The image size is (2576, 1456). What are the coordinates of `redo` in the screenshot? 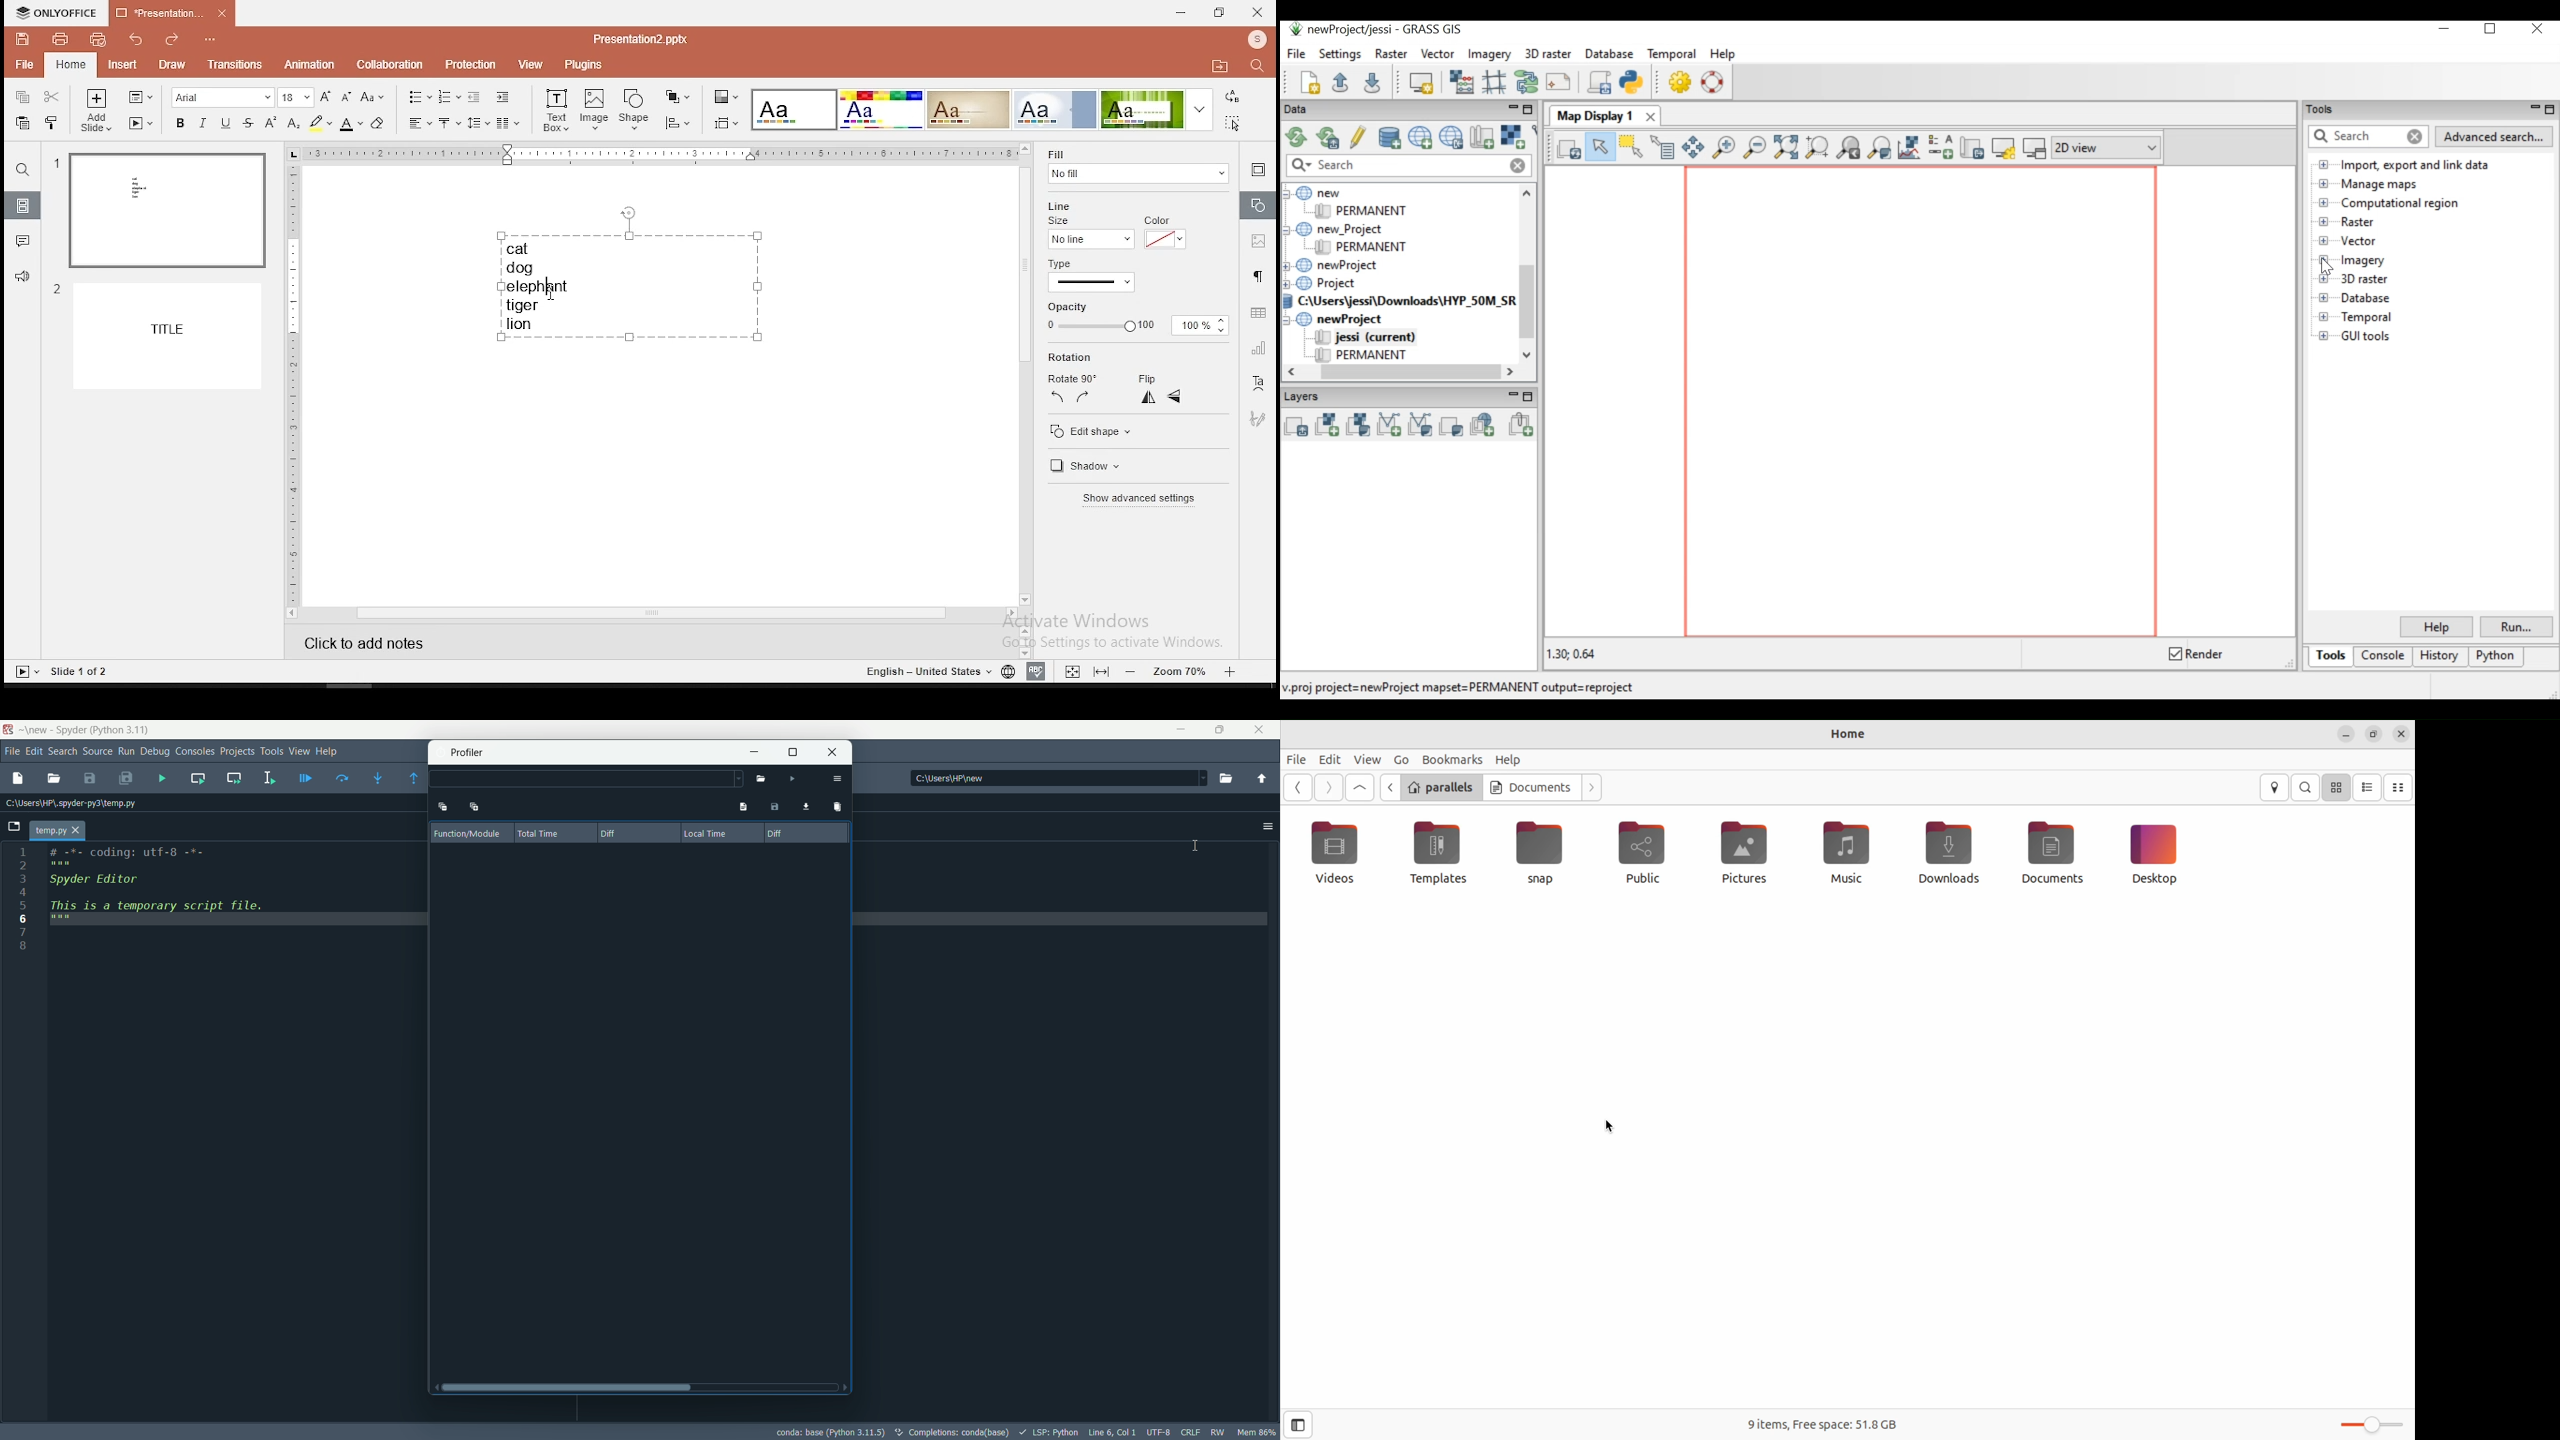 It's located at (173, 38).